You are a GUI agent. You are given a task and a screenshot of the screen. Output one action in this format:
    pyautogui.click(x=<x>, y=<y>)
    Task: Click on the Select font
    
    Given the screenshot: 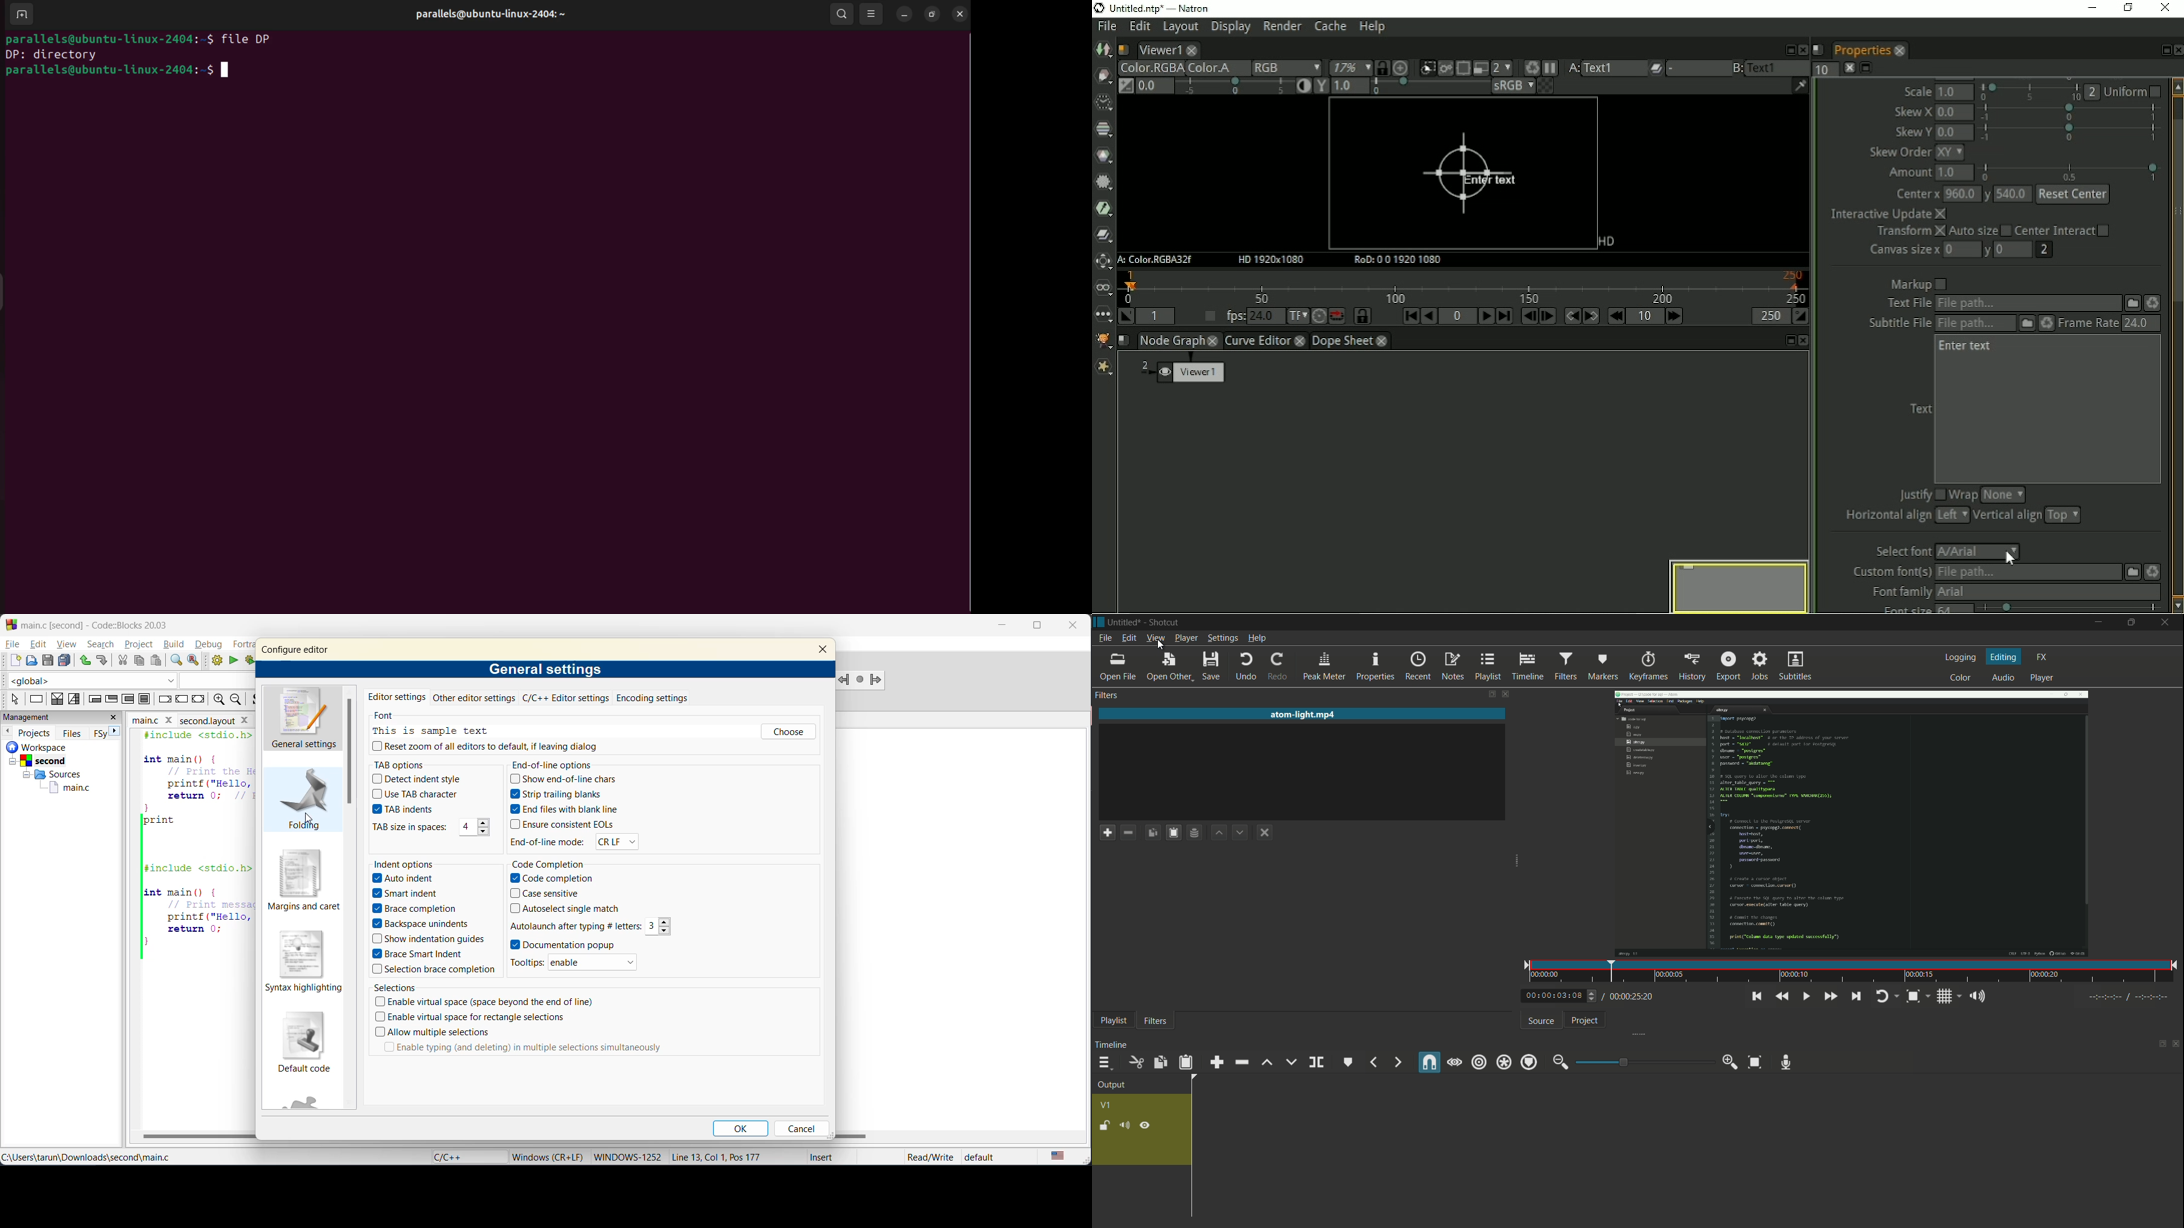 What is the action you would take?
    pyautogui.click(x=1899, y=551)
    